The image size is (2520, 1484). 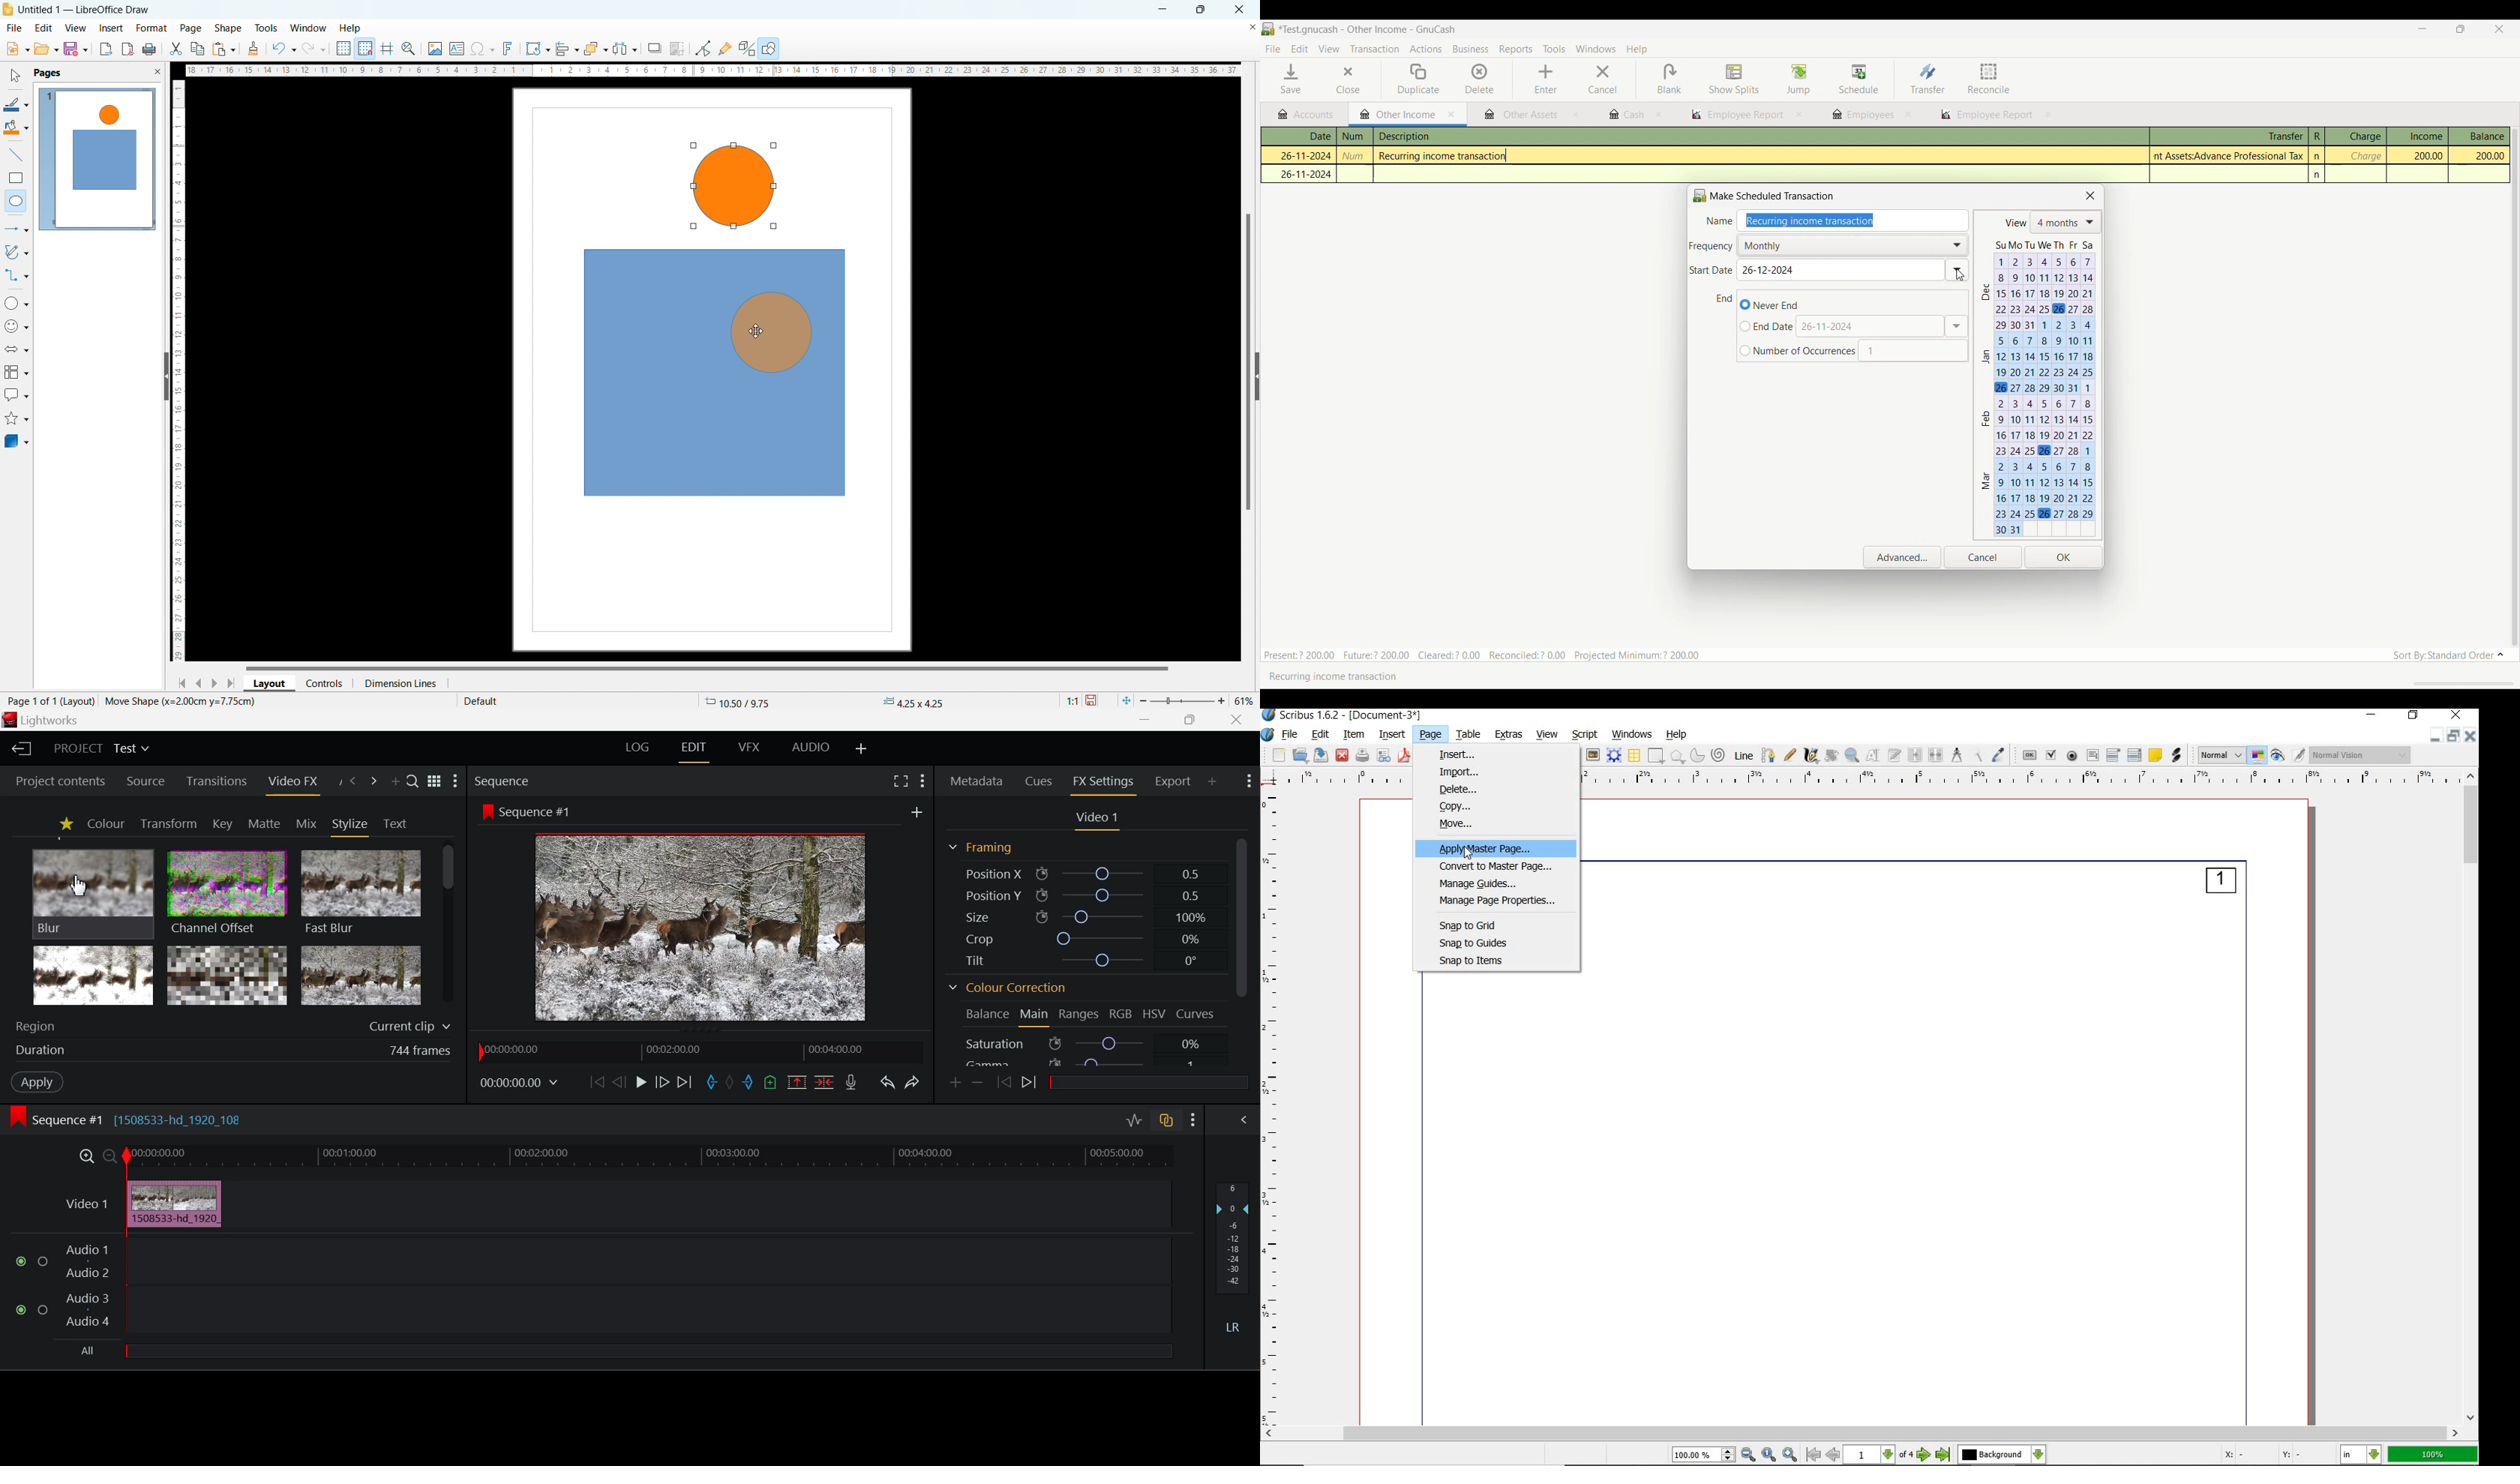 What do you see at coordinates (79, 701) in the screenshot?
I see `layout` at bounding box center [79, 701].